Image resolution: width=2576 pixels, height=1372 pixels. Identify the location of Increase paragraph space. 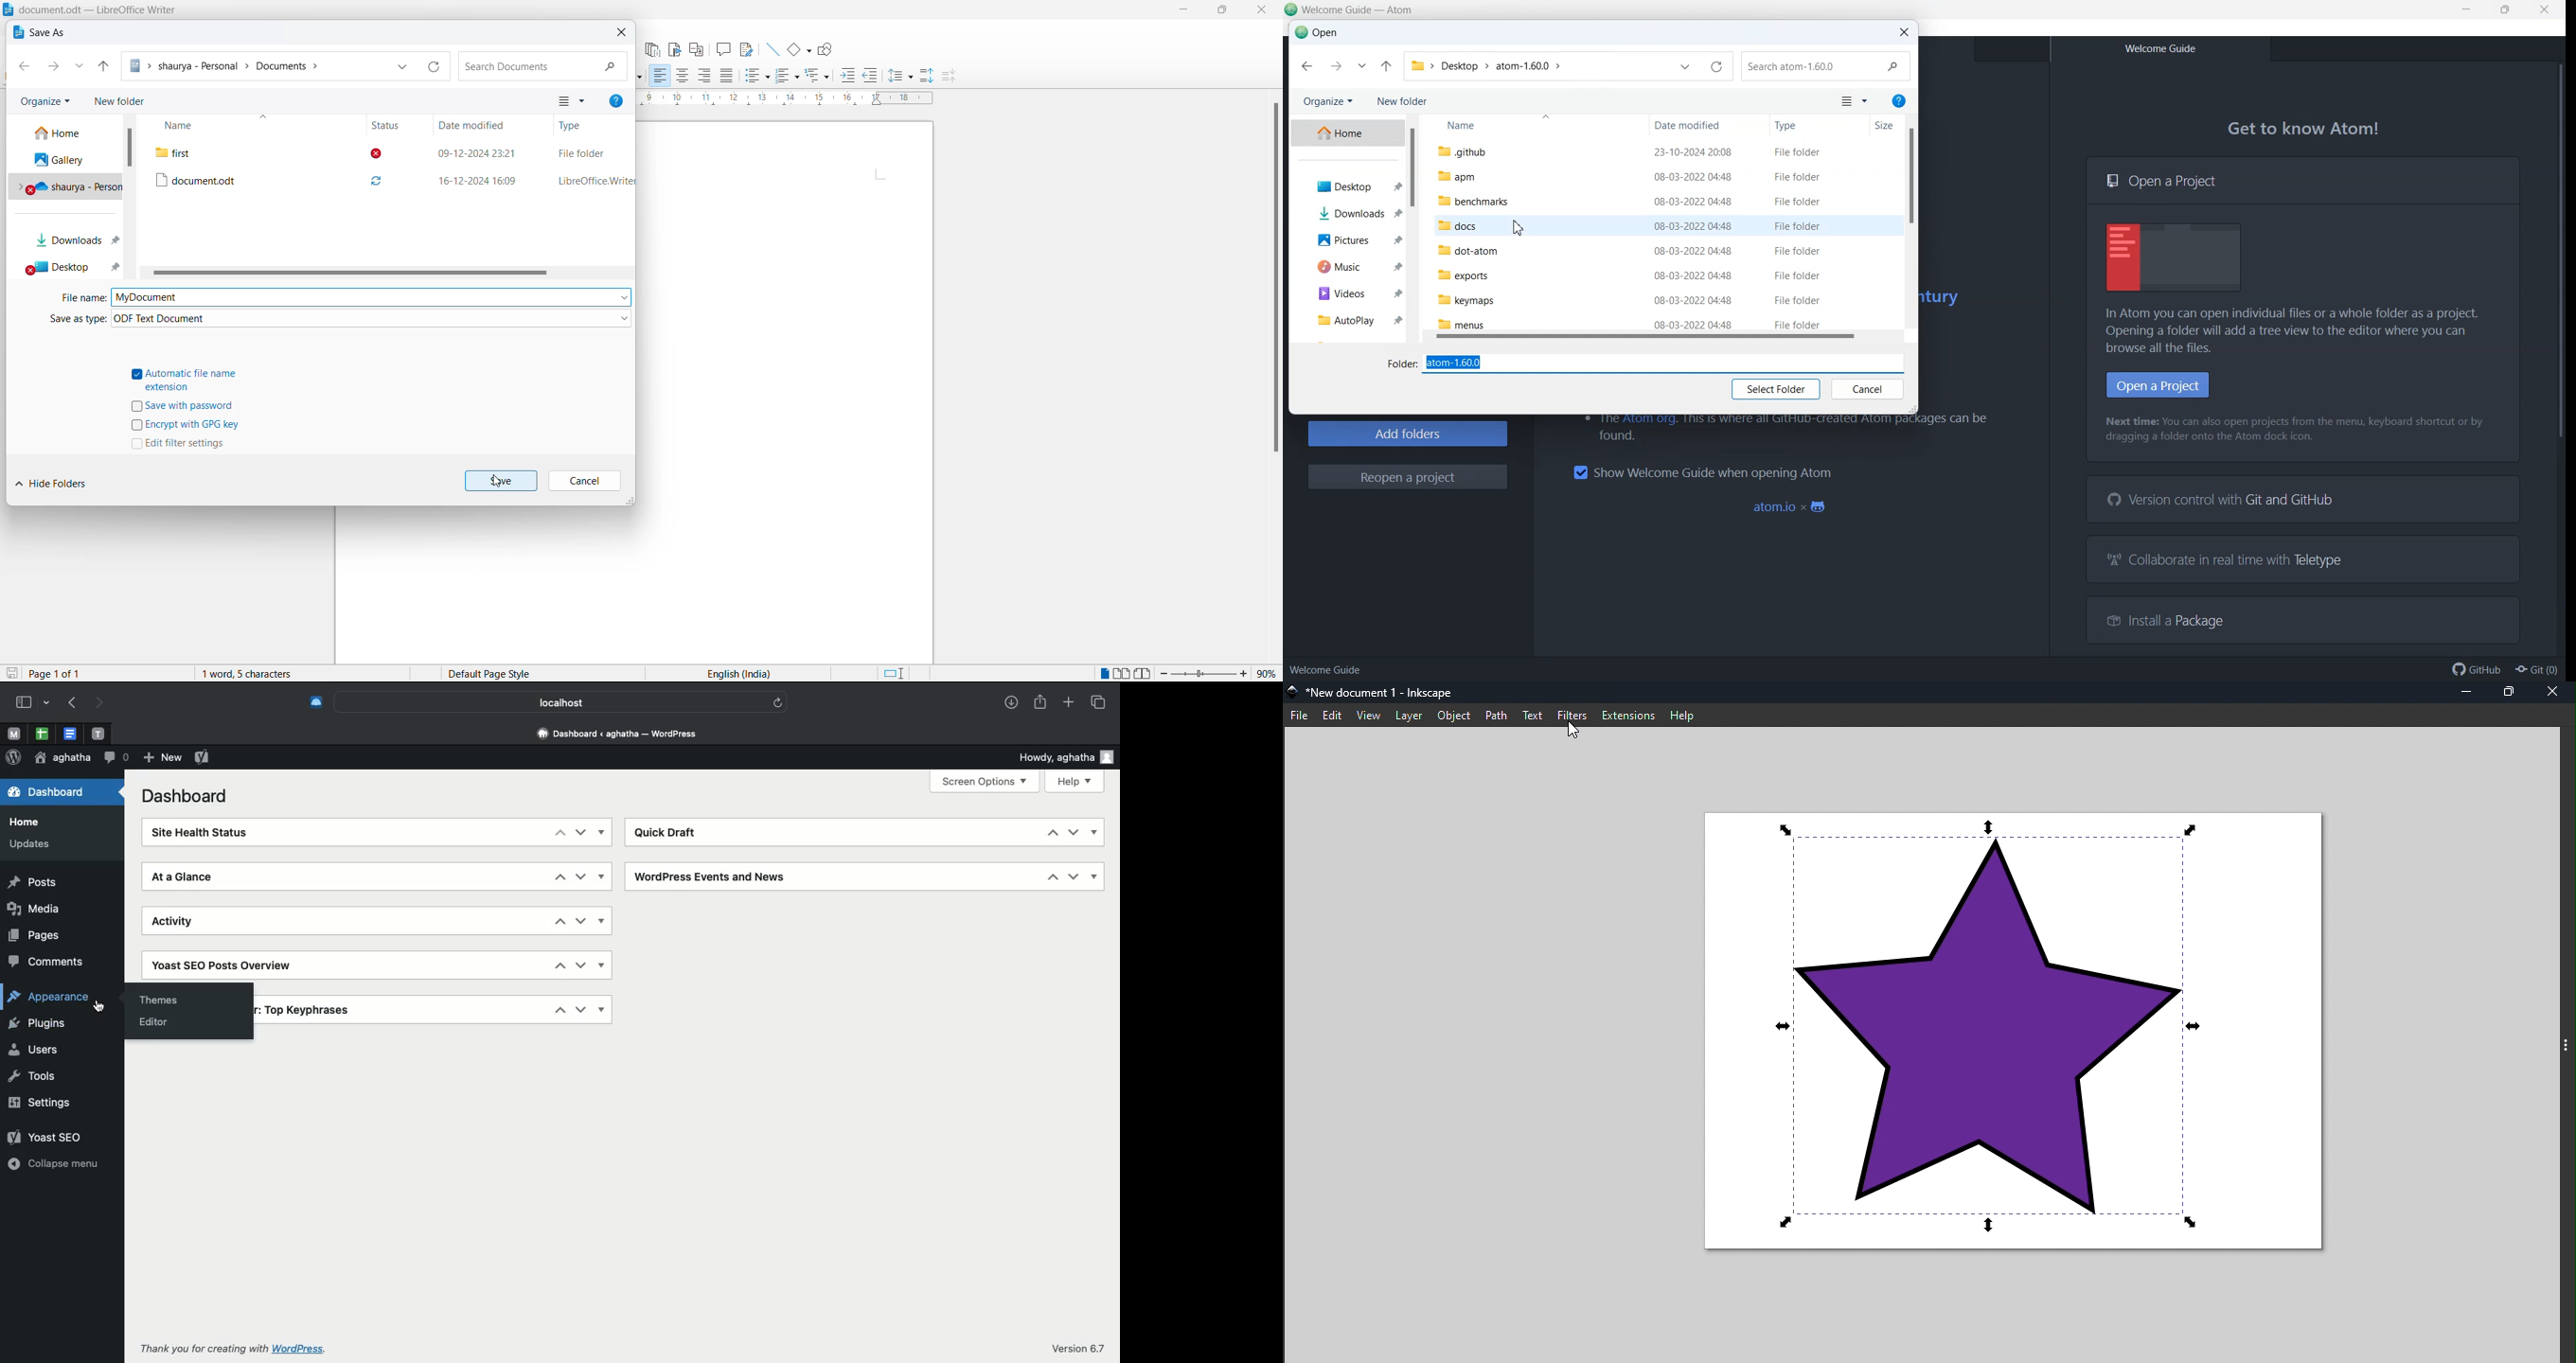
(928, 75).